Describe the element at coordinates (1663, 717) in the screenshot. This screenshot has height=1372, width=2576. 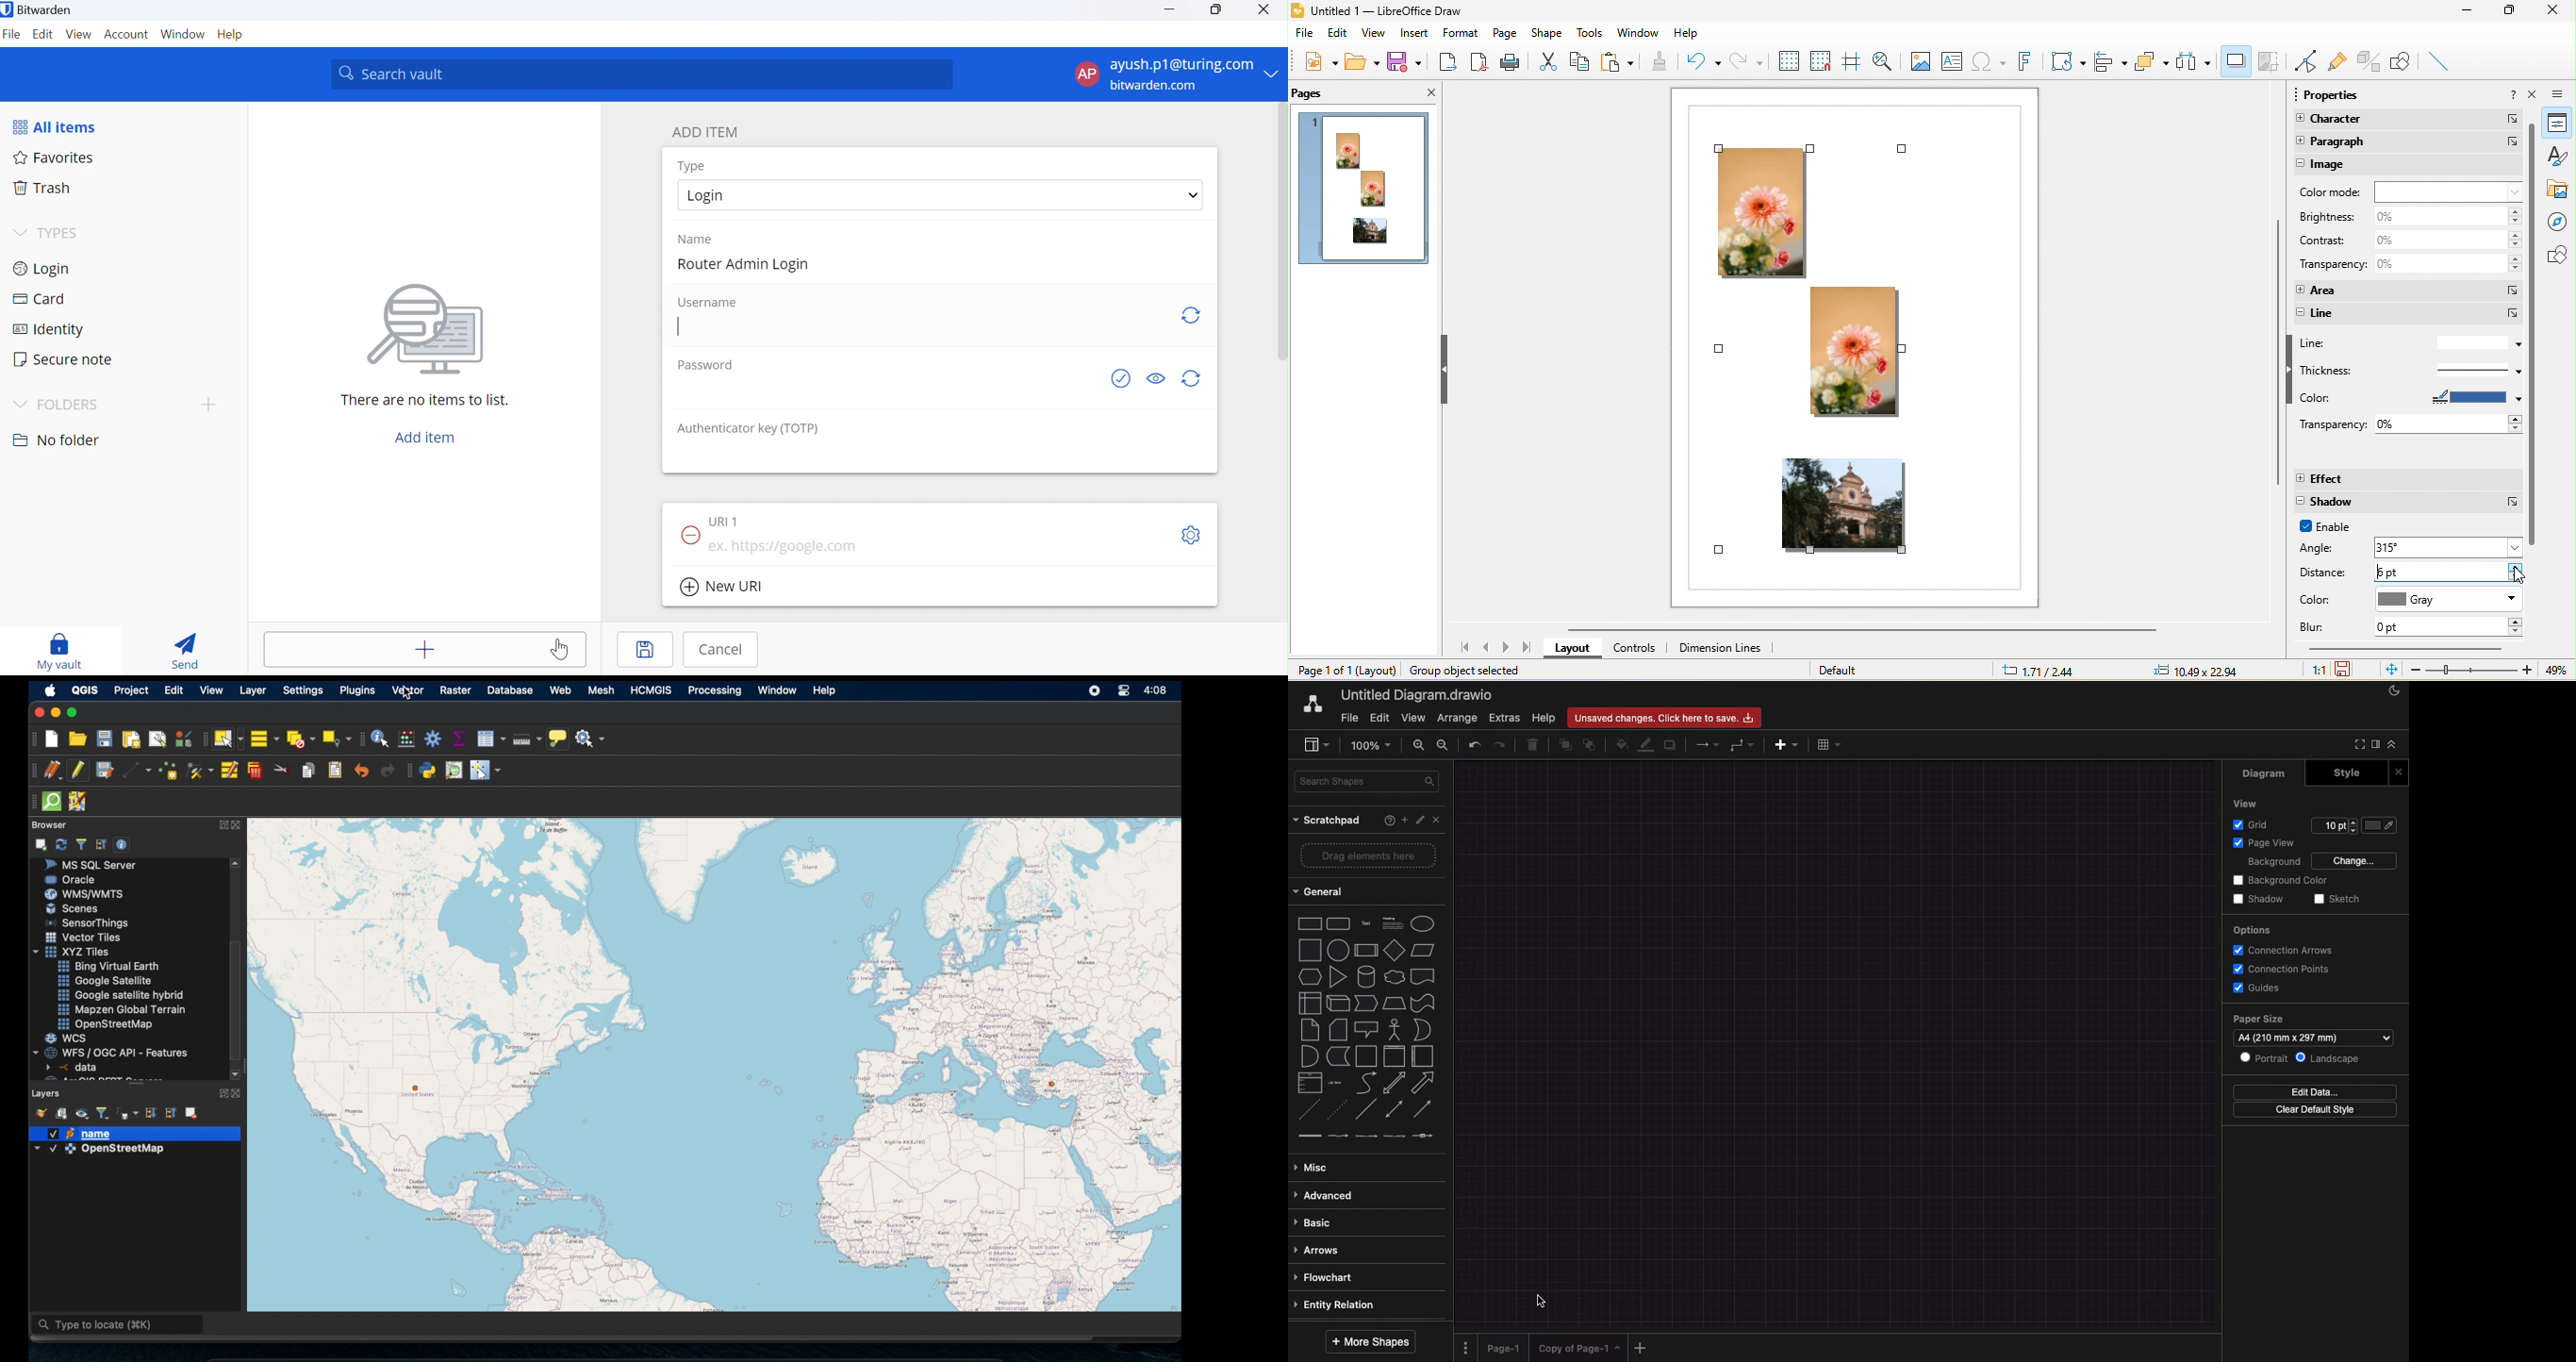
I see `unsaved changes` at that location.